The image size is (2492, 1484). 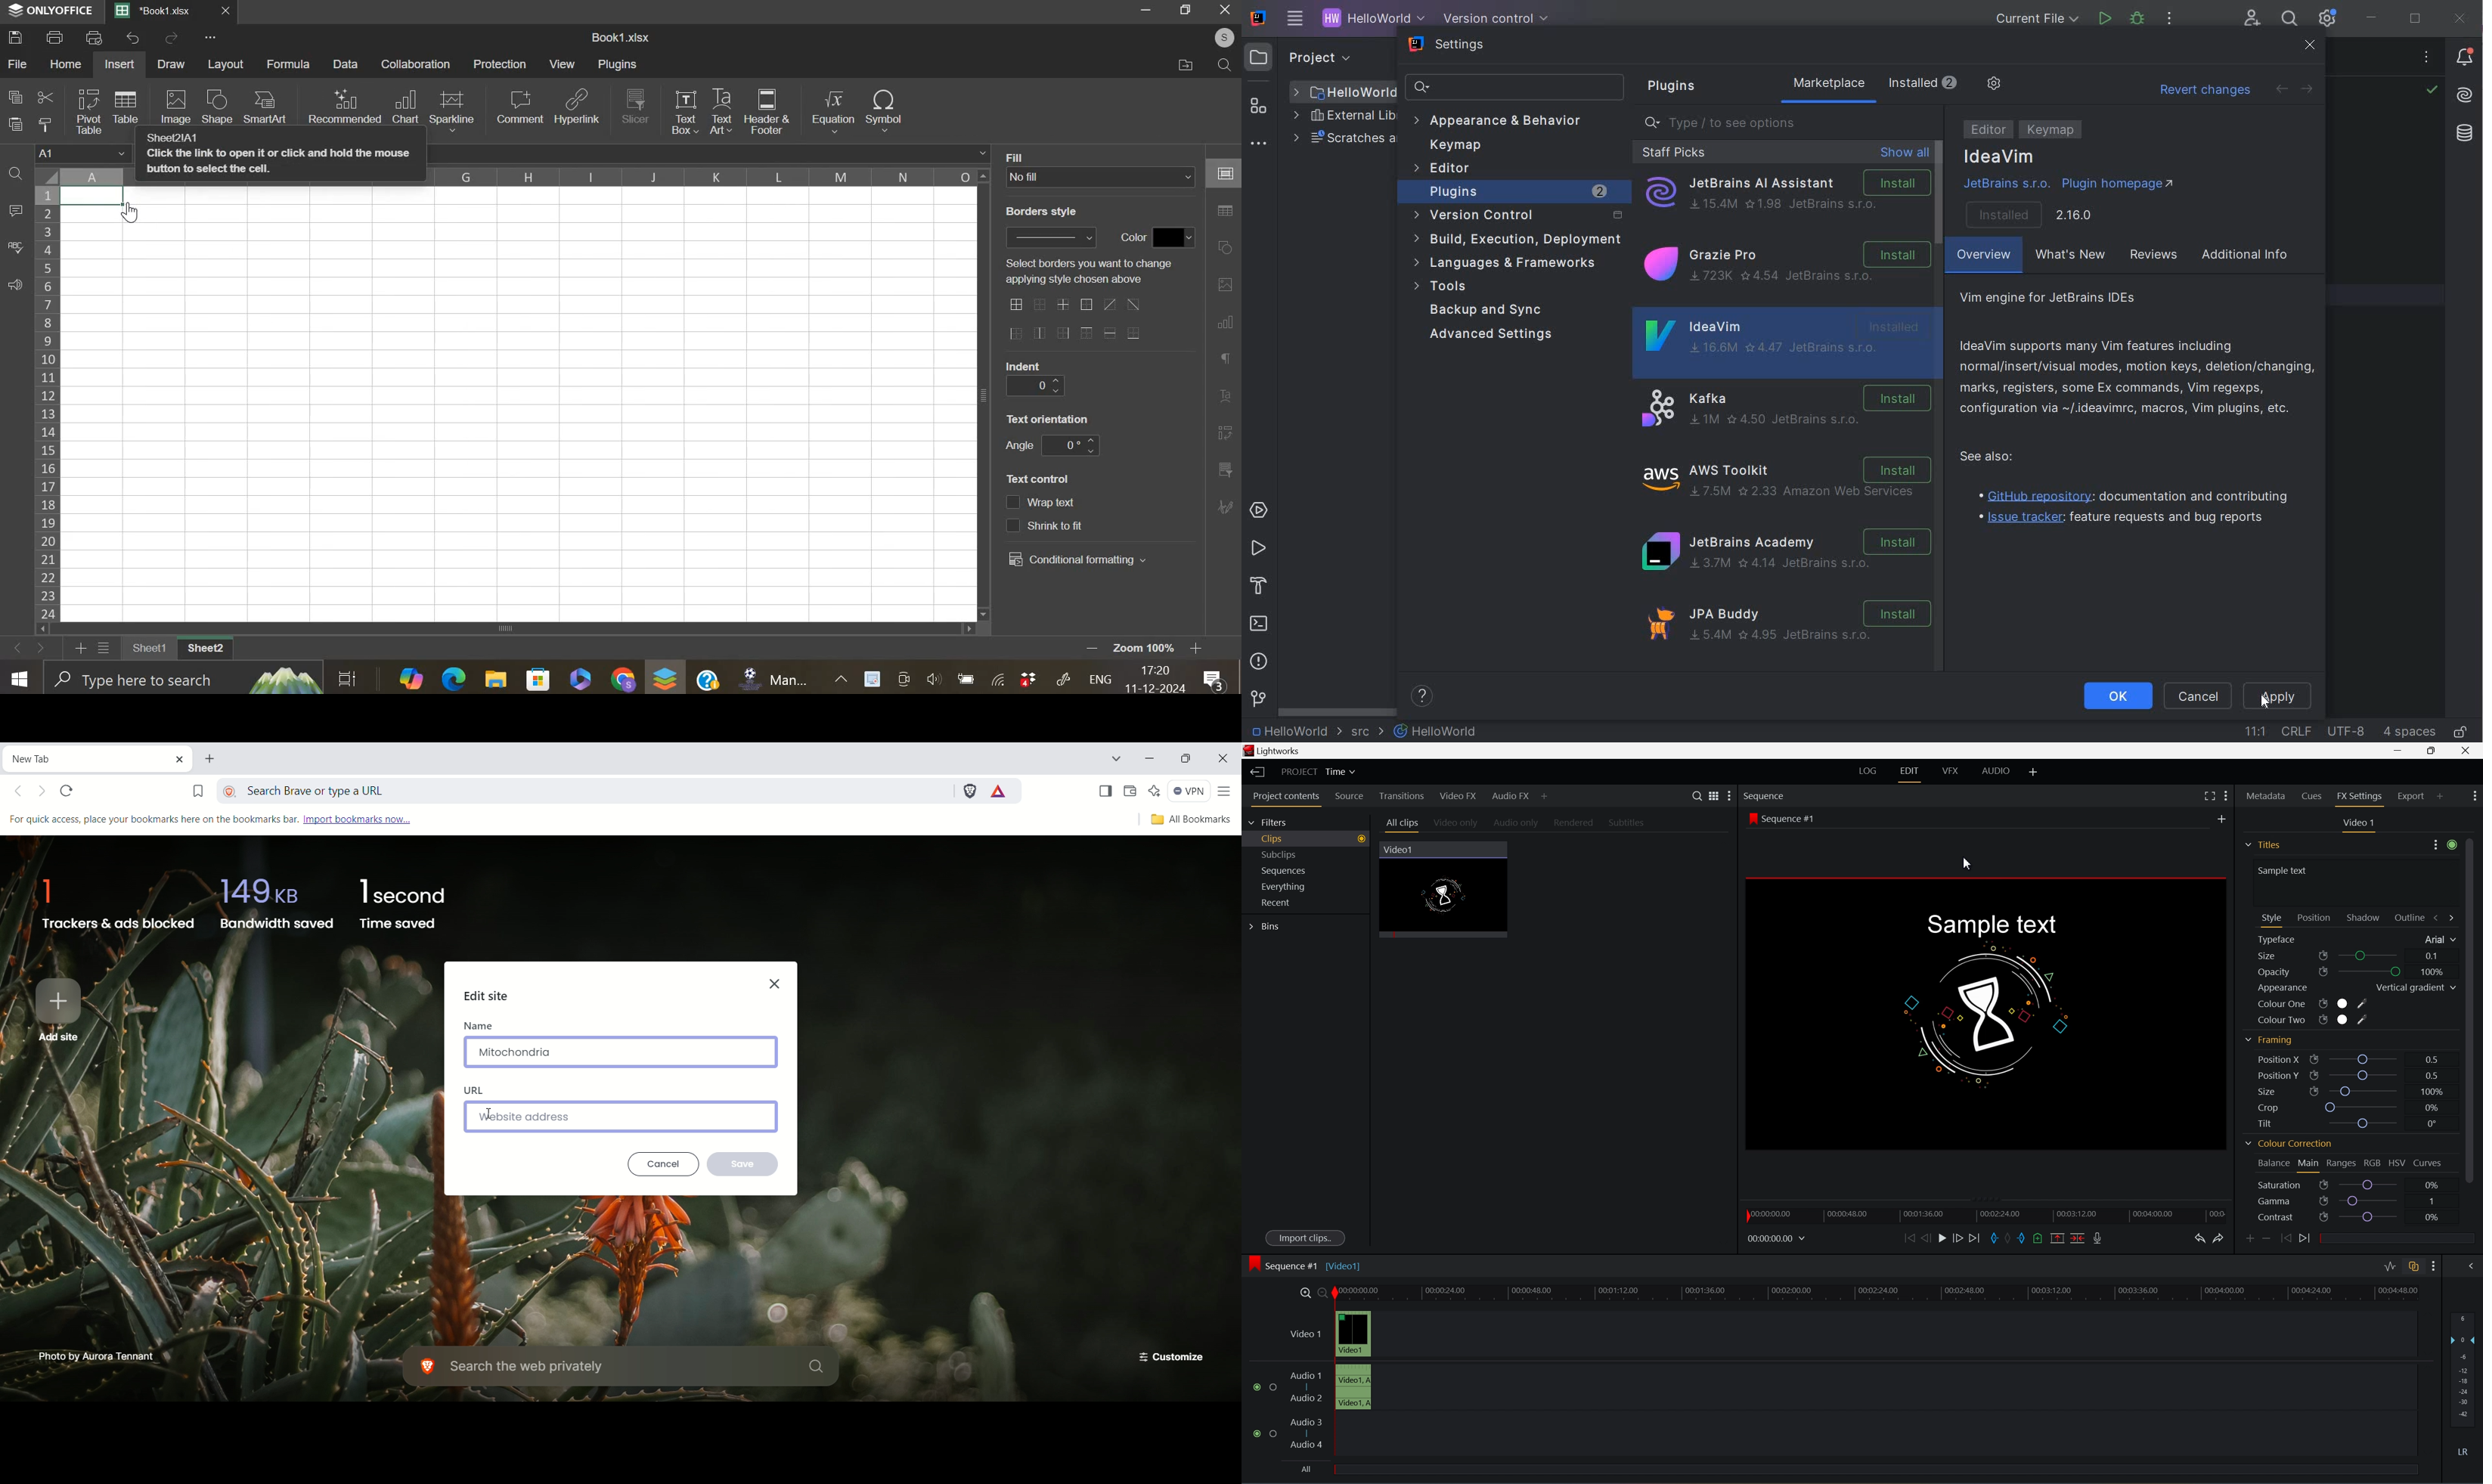 I want to click on bookmark, so click(x=197, y=788).